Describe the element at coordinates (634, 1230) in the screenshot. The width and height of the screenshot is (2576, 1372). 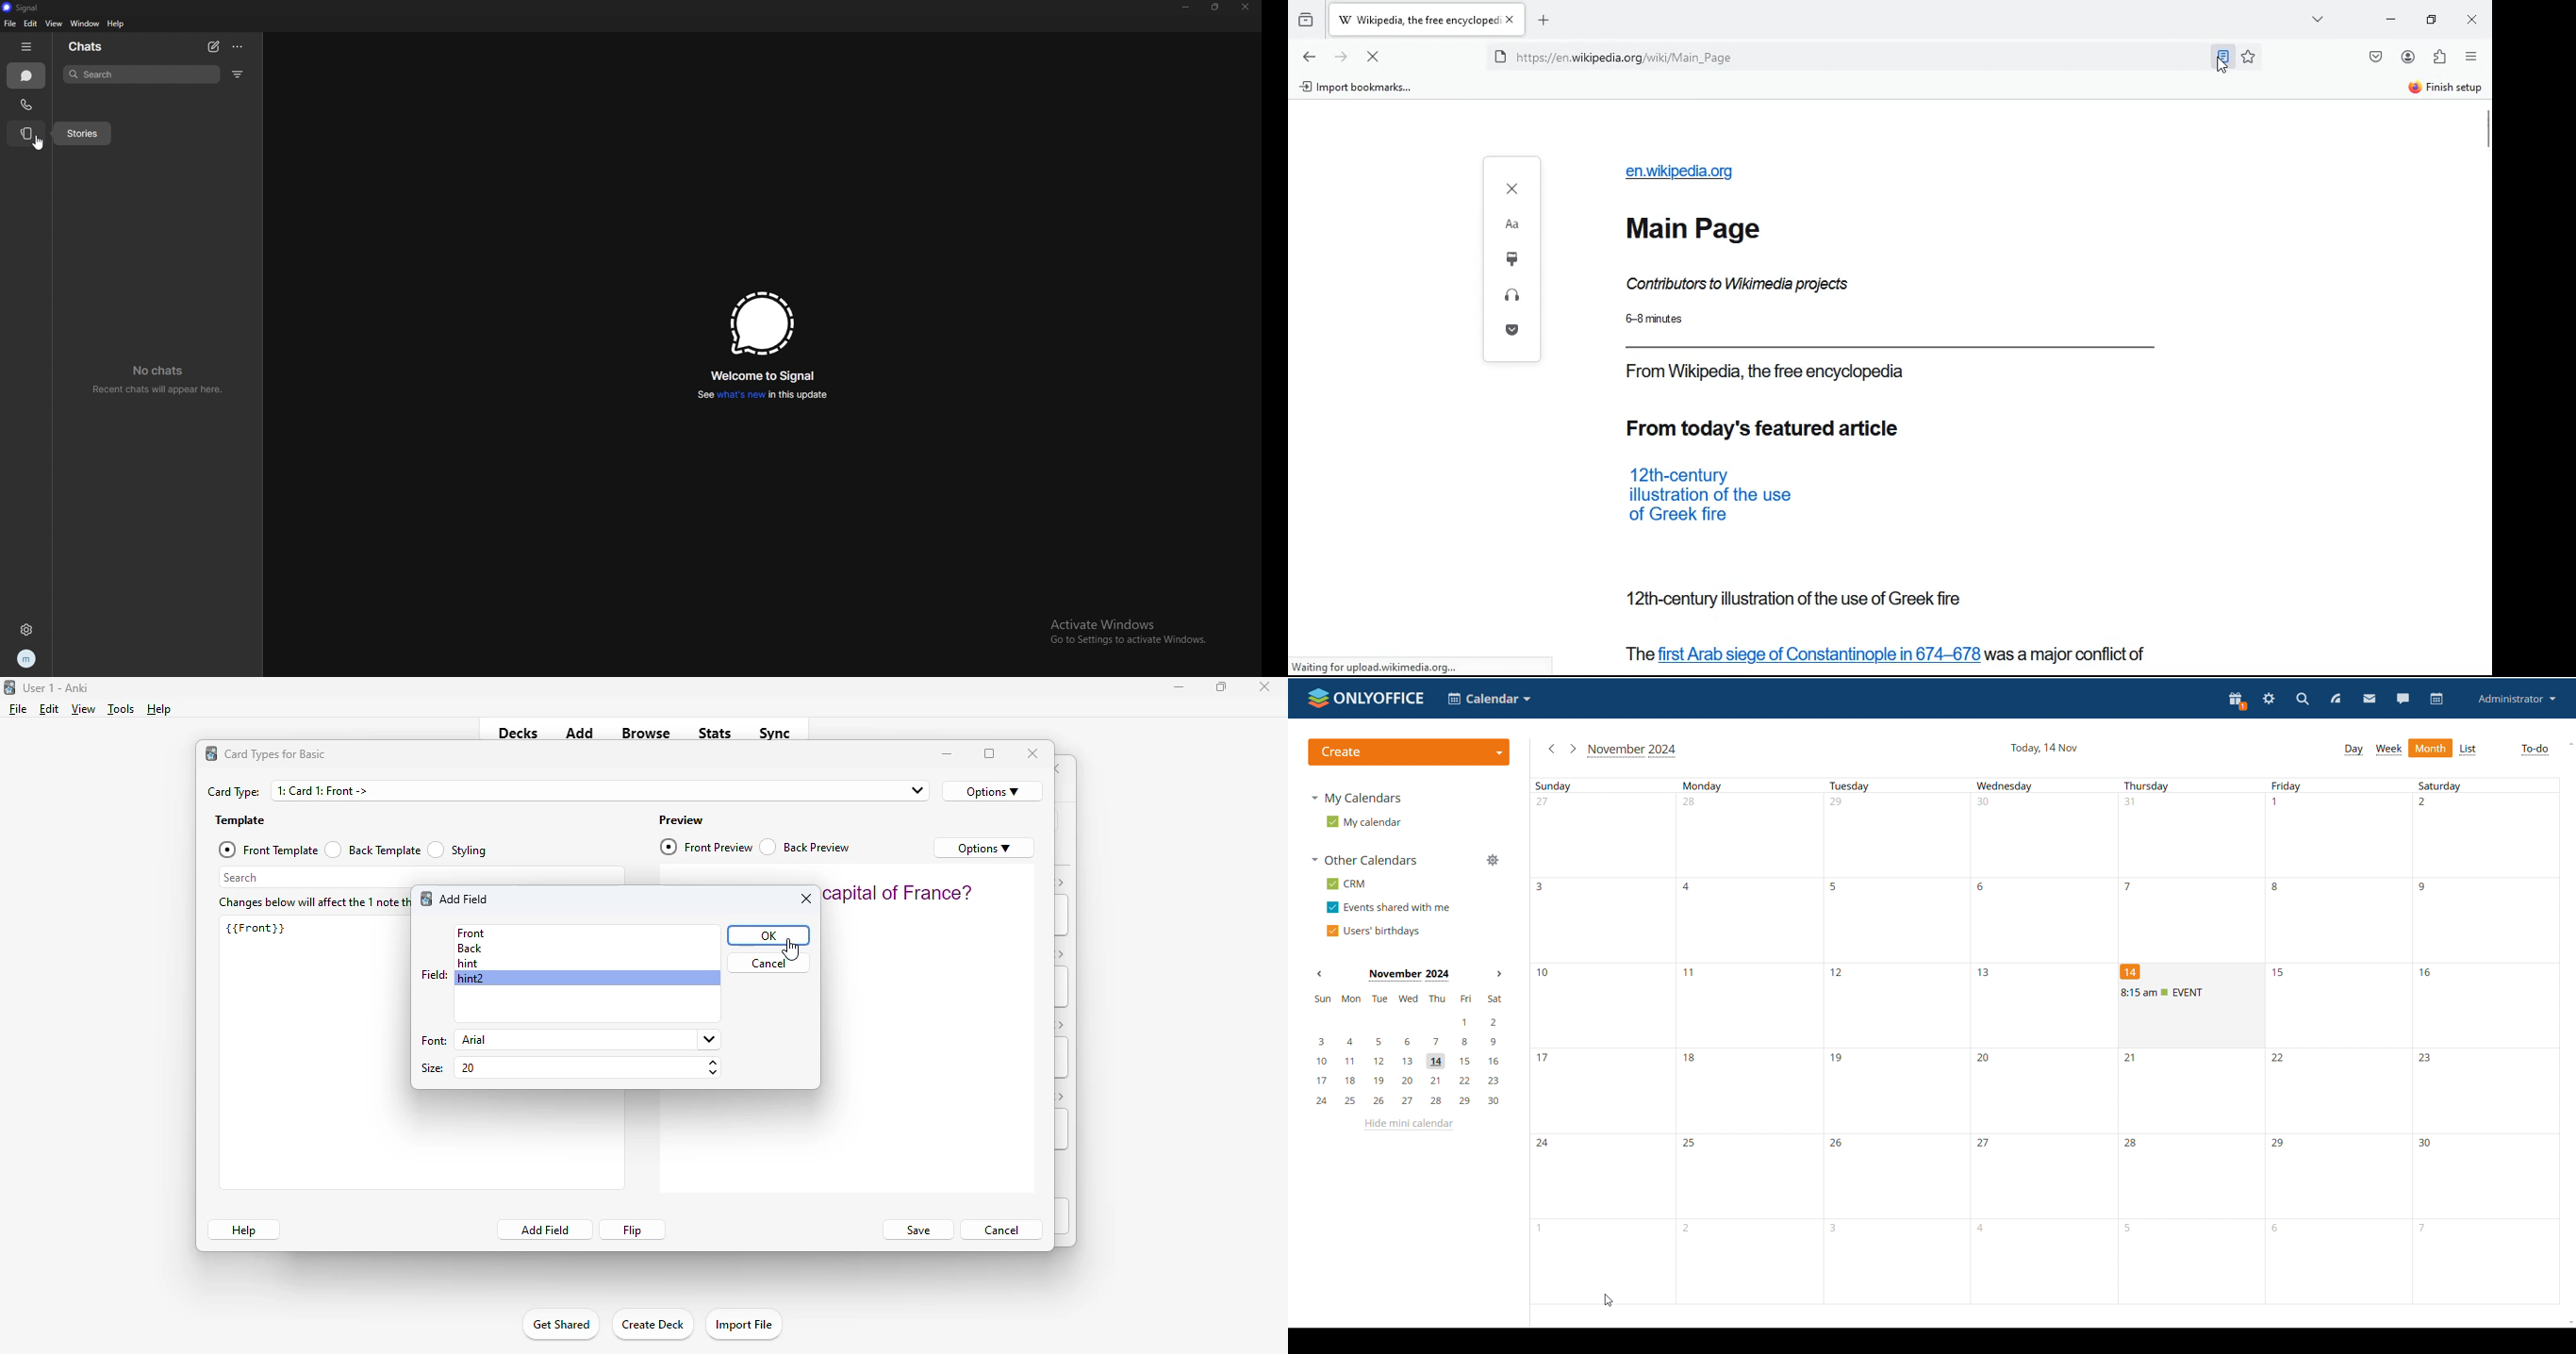
I see `flip` at that location.